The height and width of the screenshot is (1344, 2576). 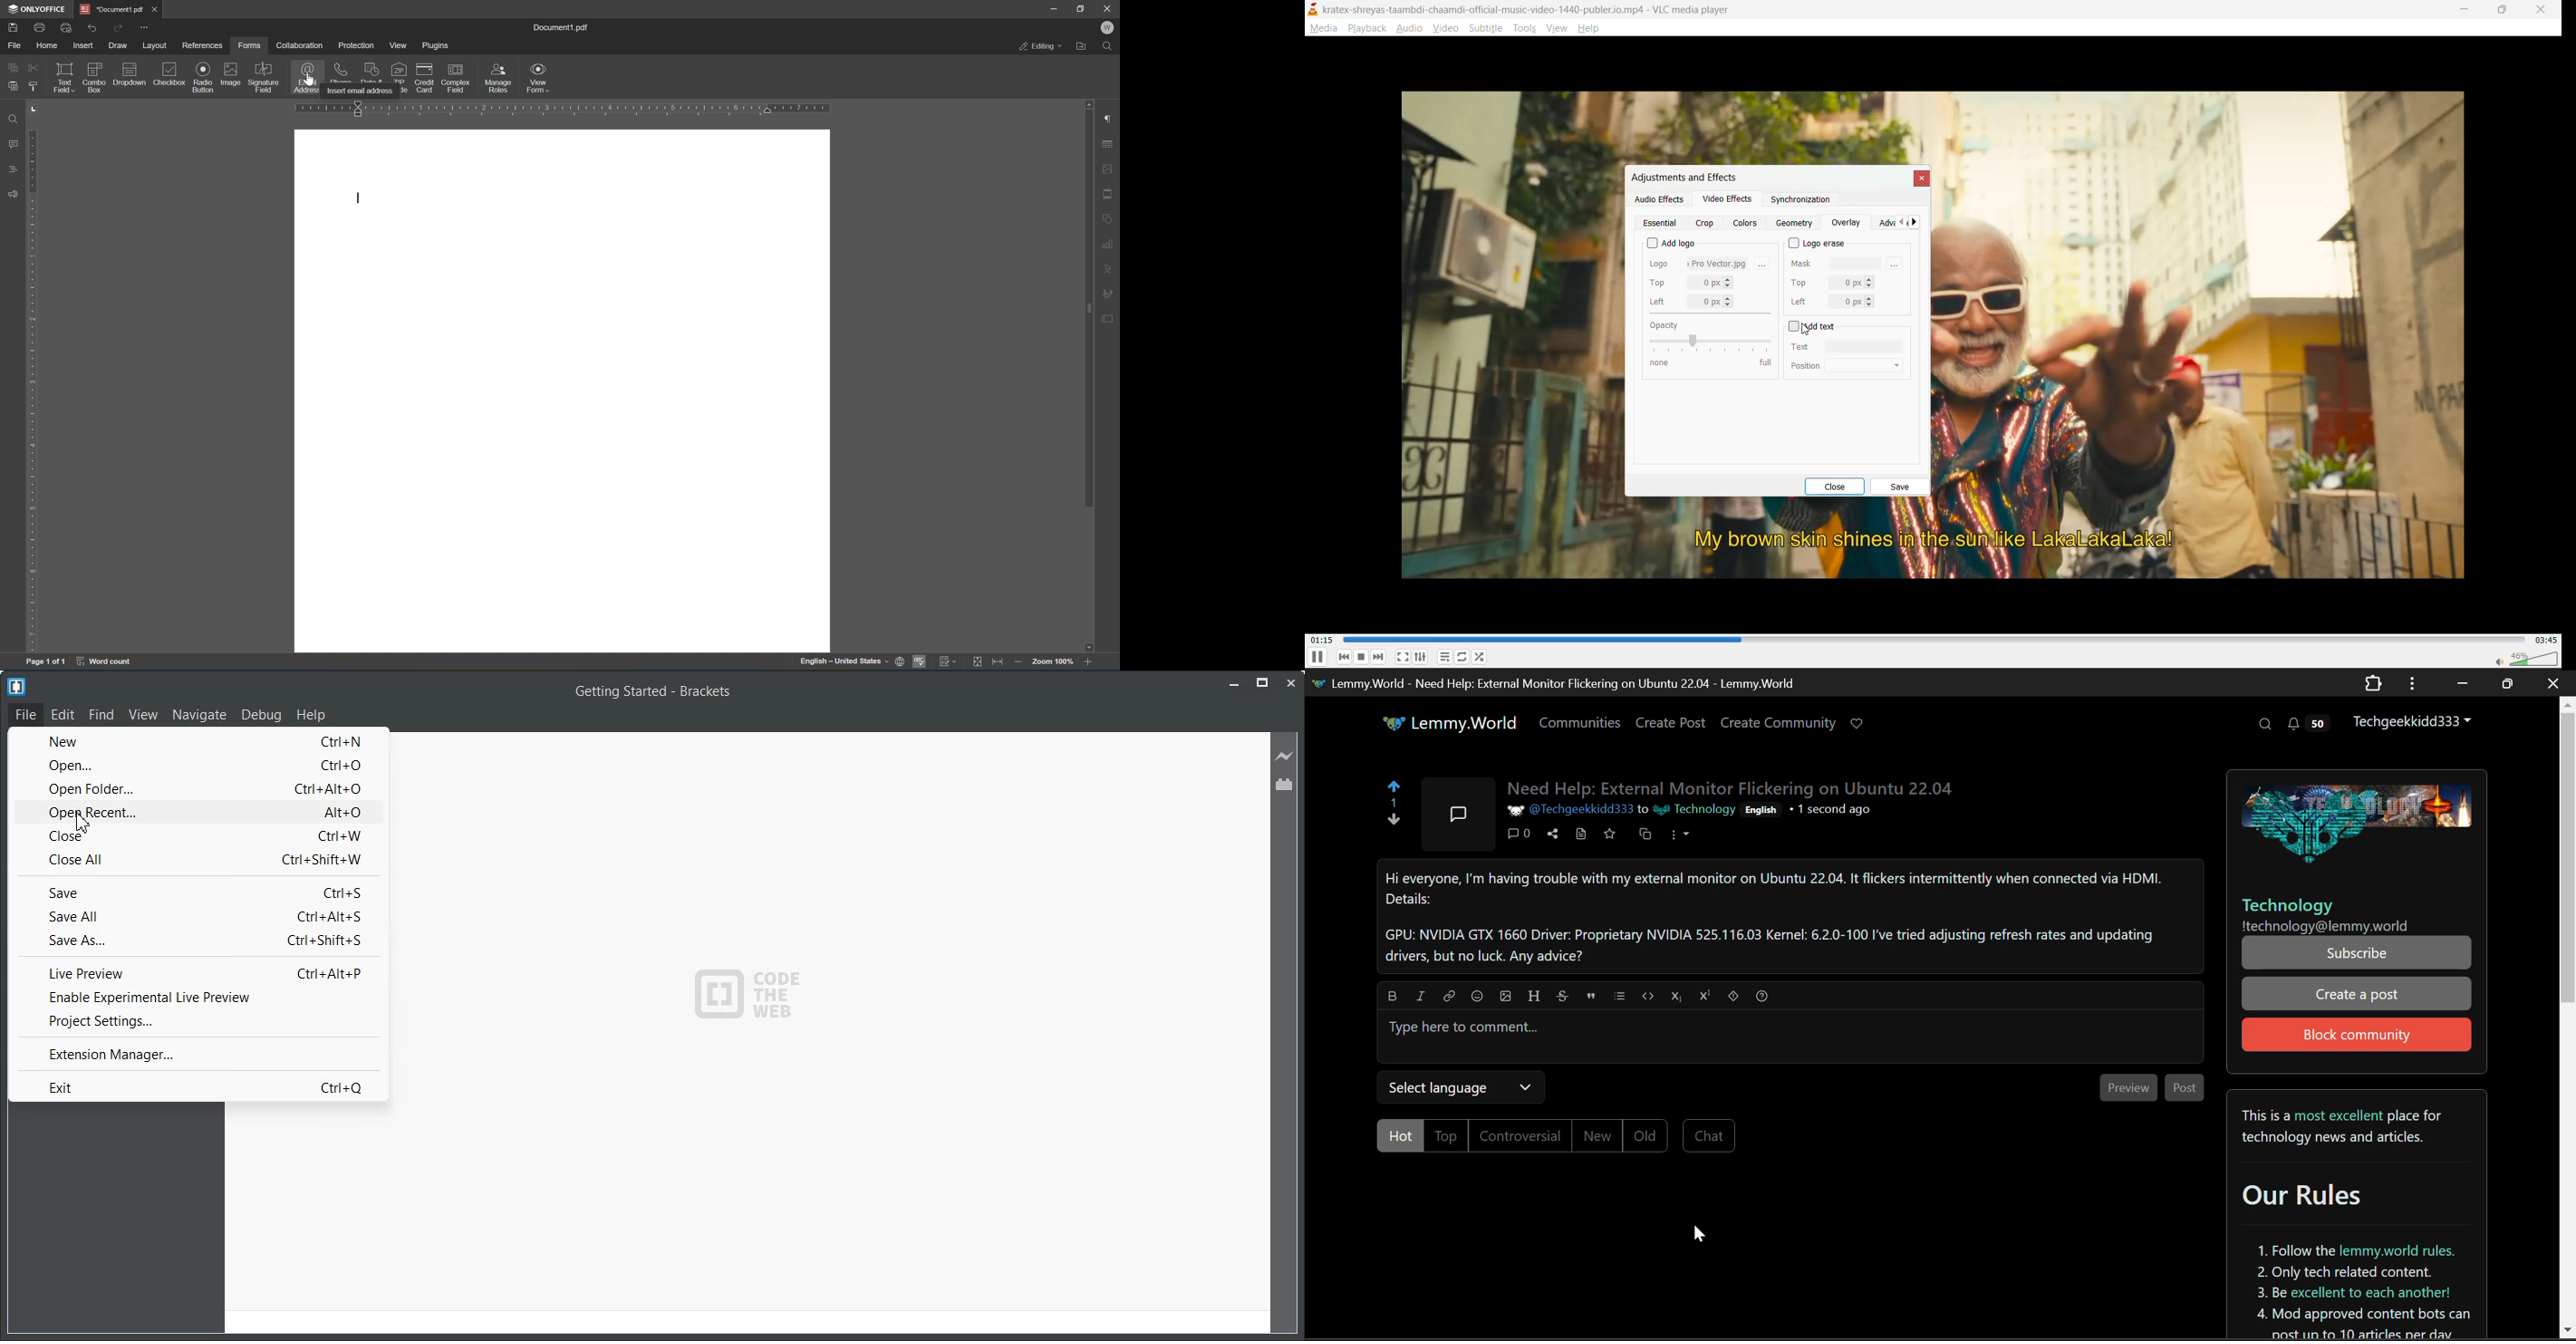 What do you see at coordinates (12, 144) in the screenshot?
I see `comments` at bounding box center [12, 144].